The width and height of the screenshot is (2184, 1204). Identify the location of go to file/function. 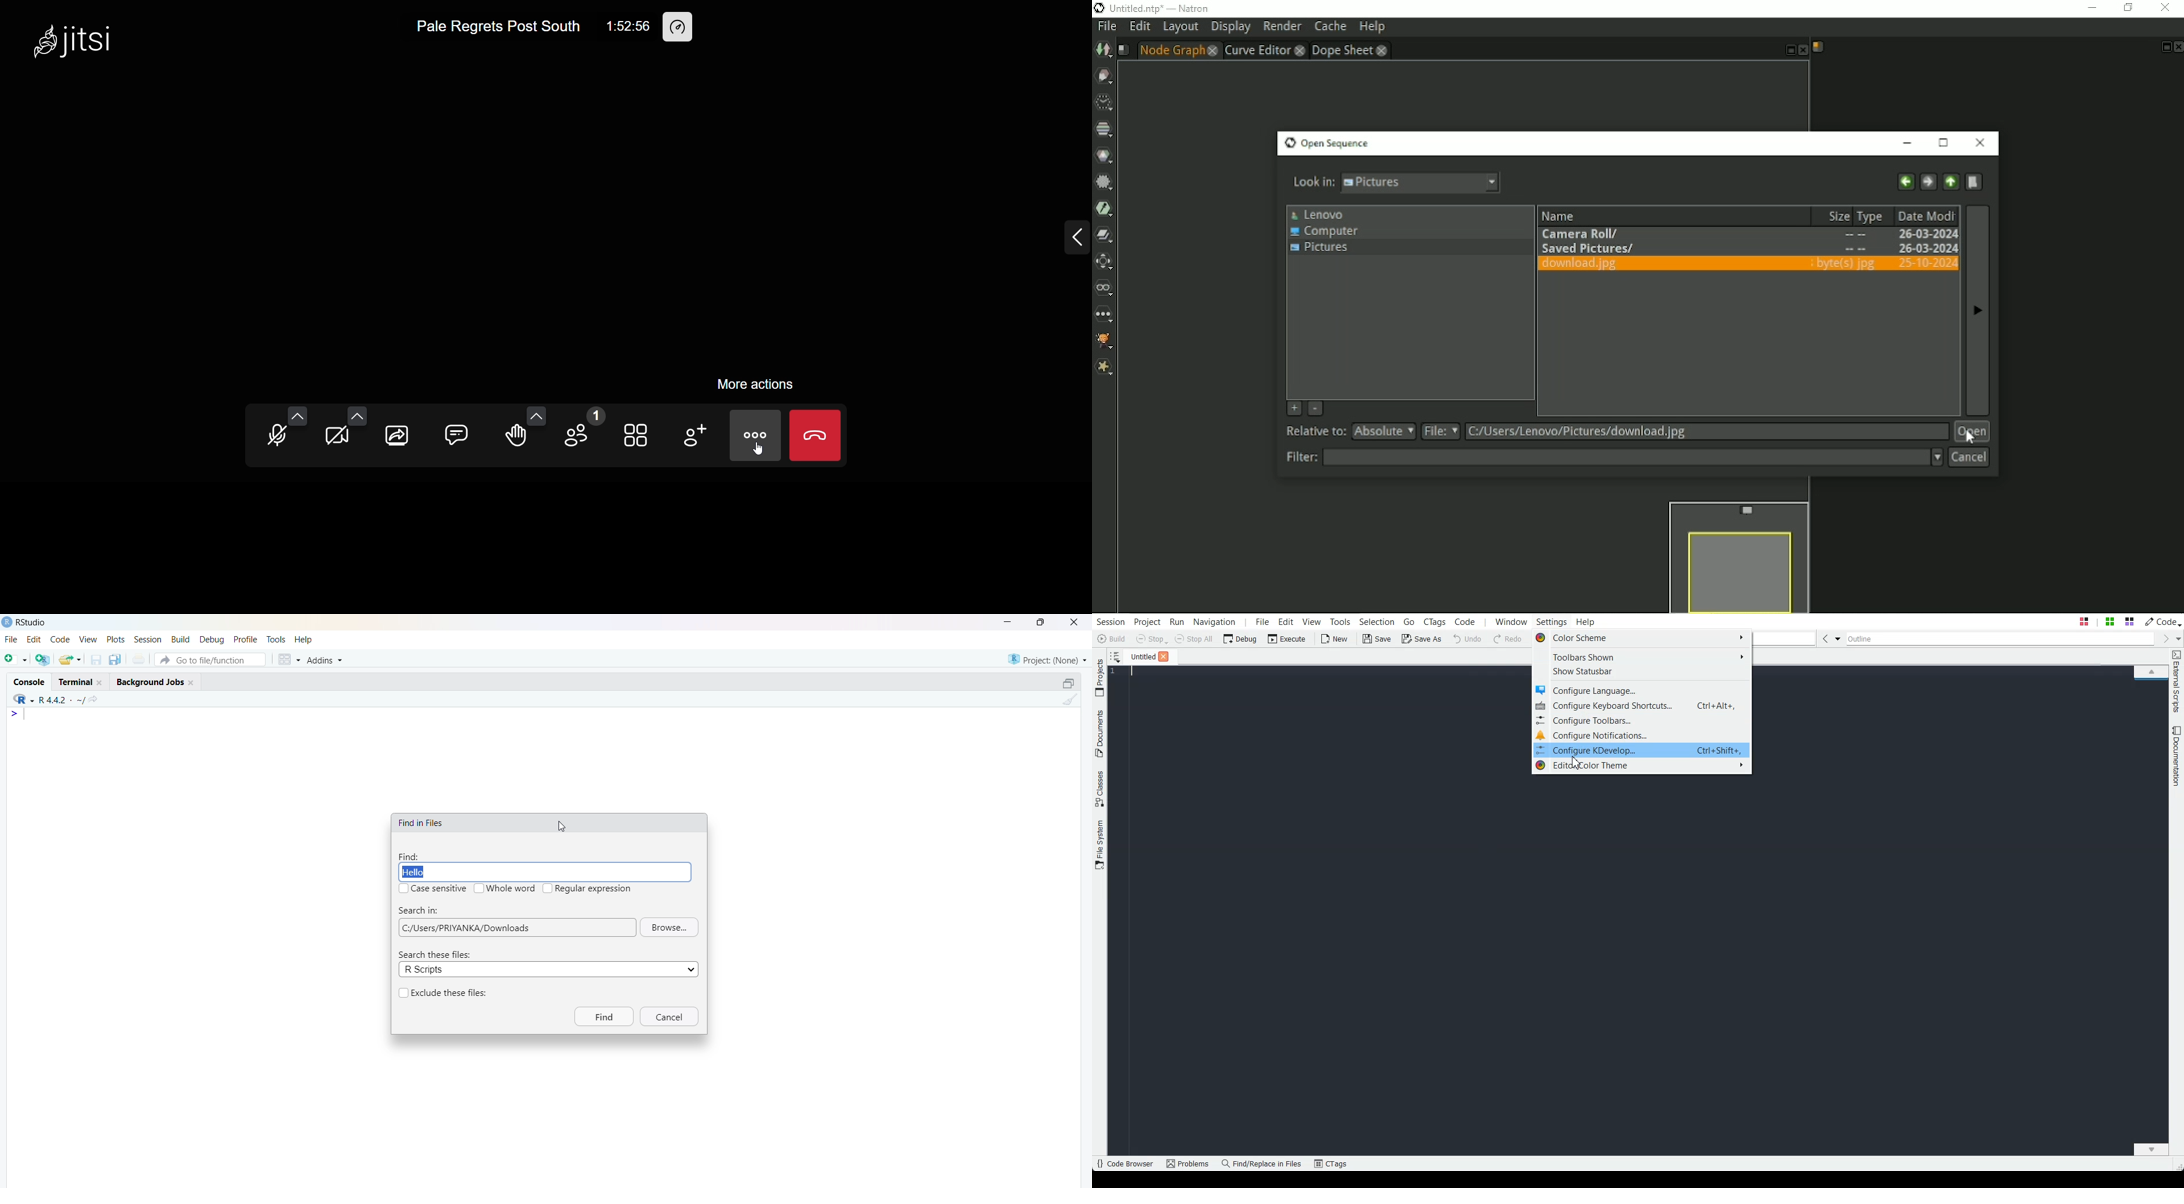
(211, 660).